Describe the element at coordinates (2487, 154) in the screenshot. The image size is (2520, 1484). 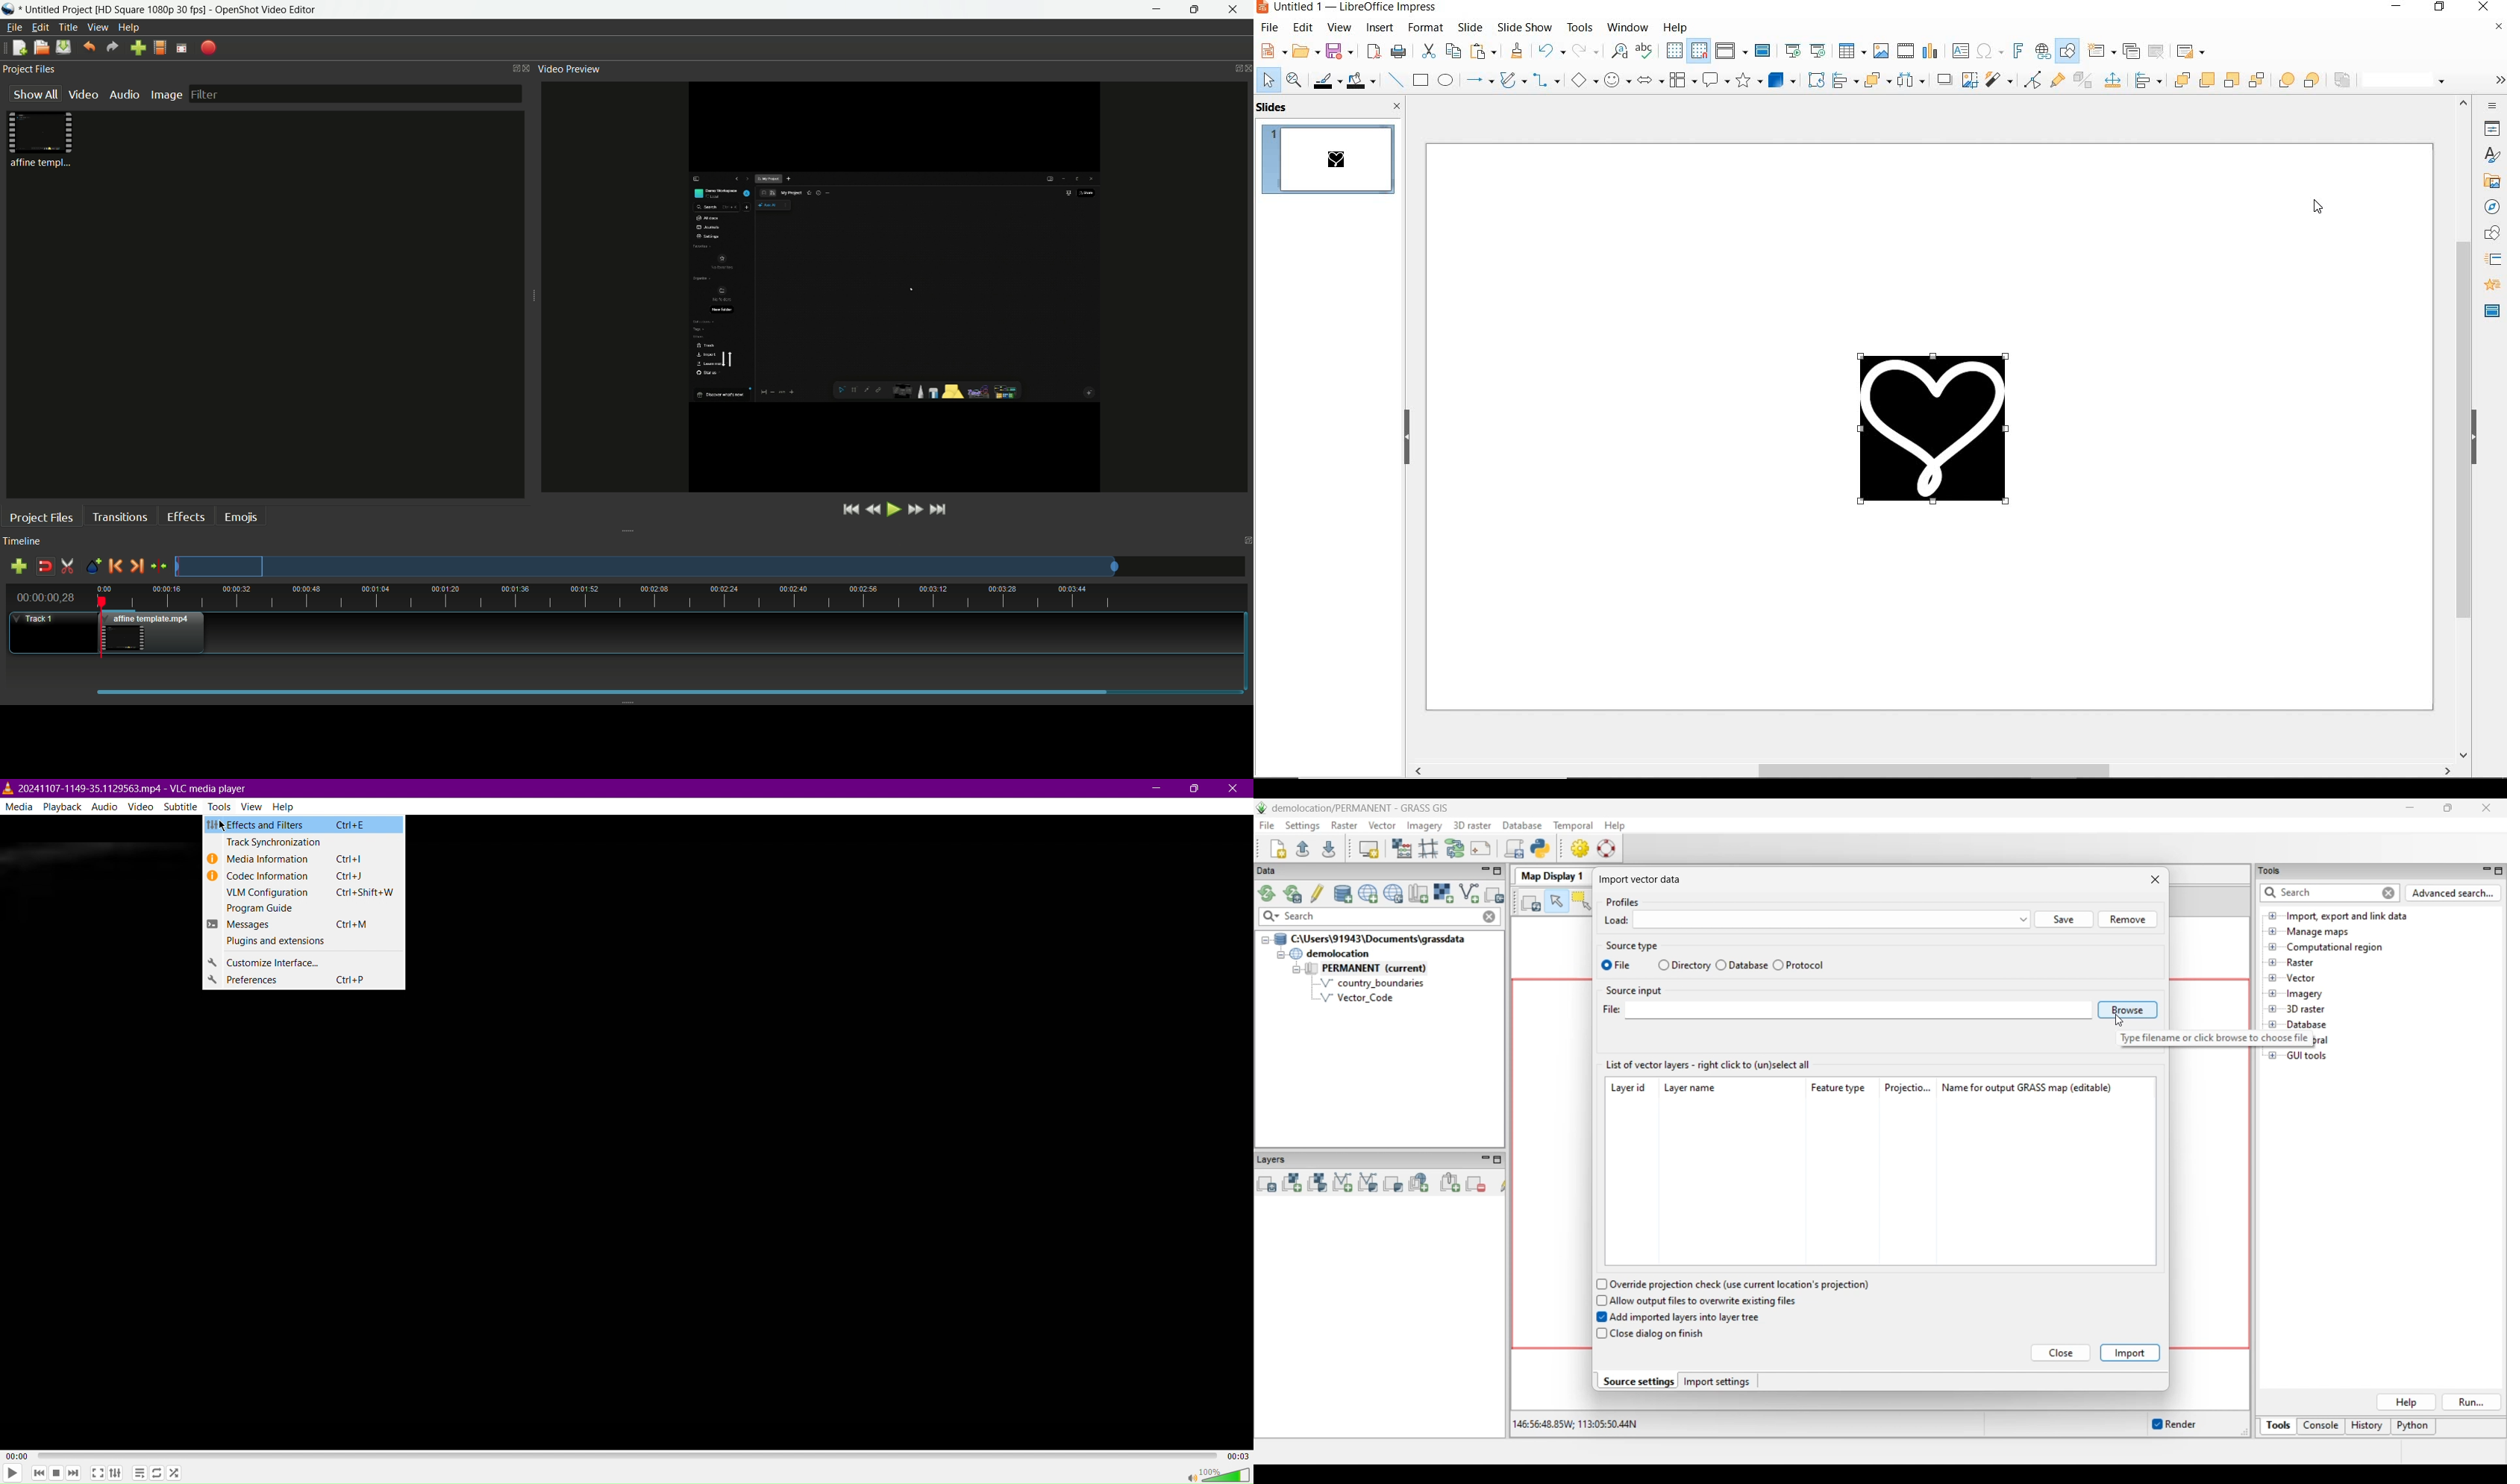
I see `crop image` at that location.